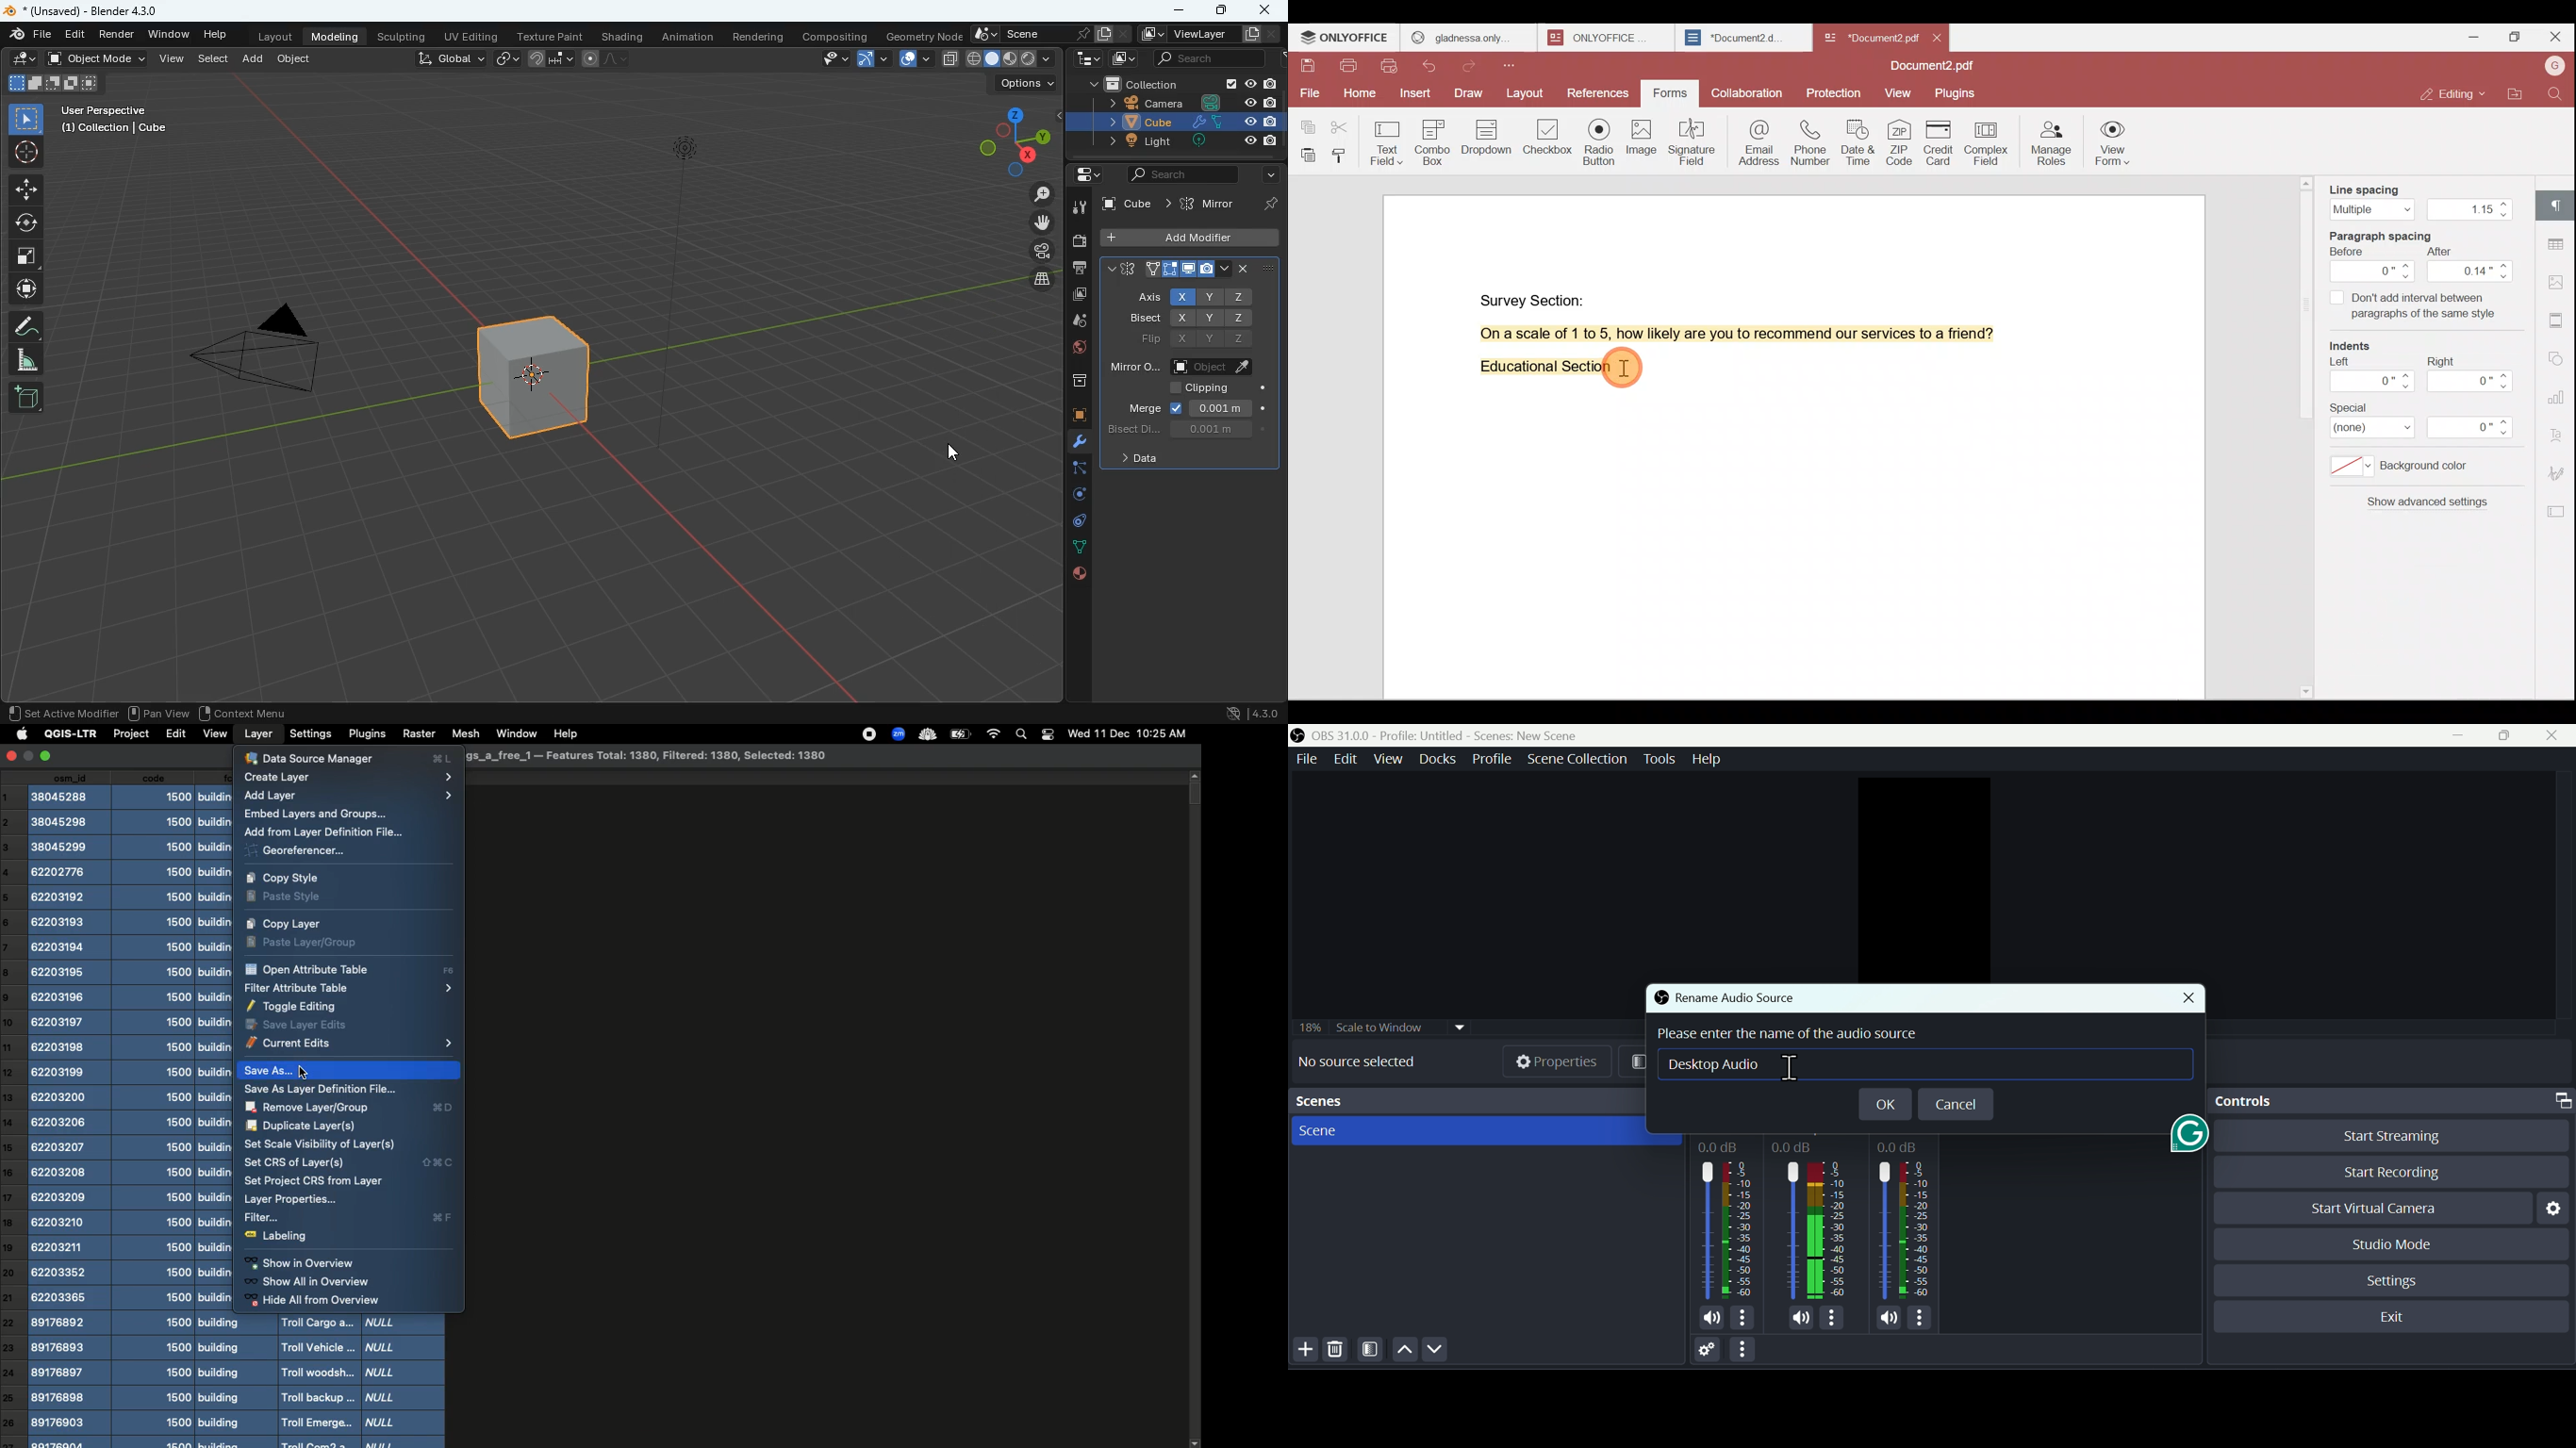 Image resolution: width=2576 pixels, height=1456 pixels. Describe the element at coordinates (287, 898) in the screenshot. I see `Paste style` at that location.